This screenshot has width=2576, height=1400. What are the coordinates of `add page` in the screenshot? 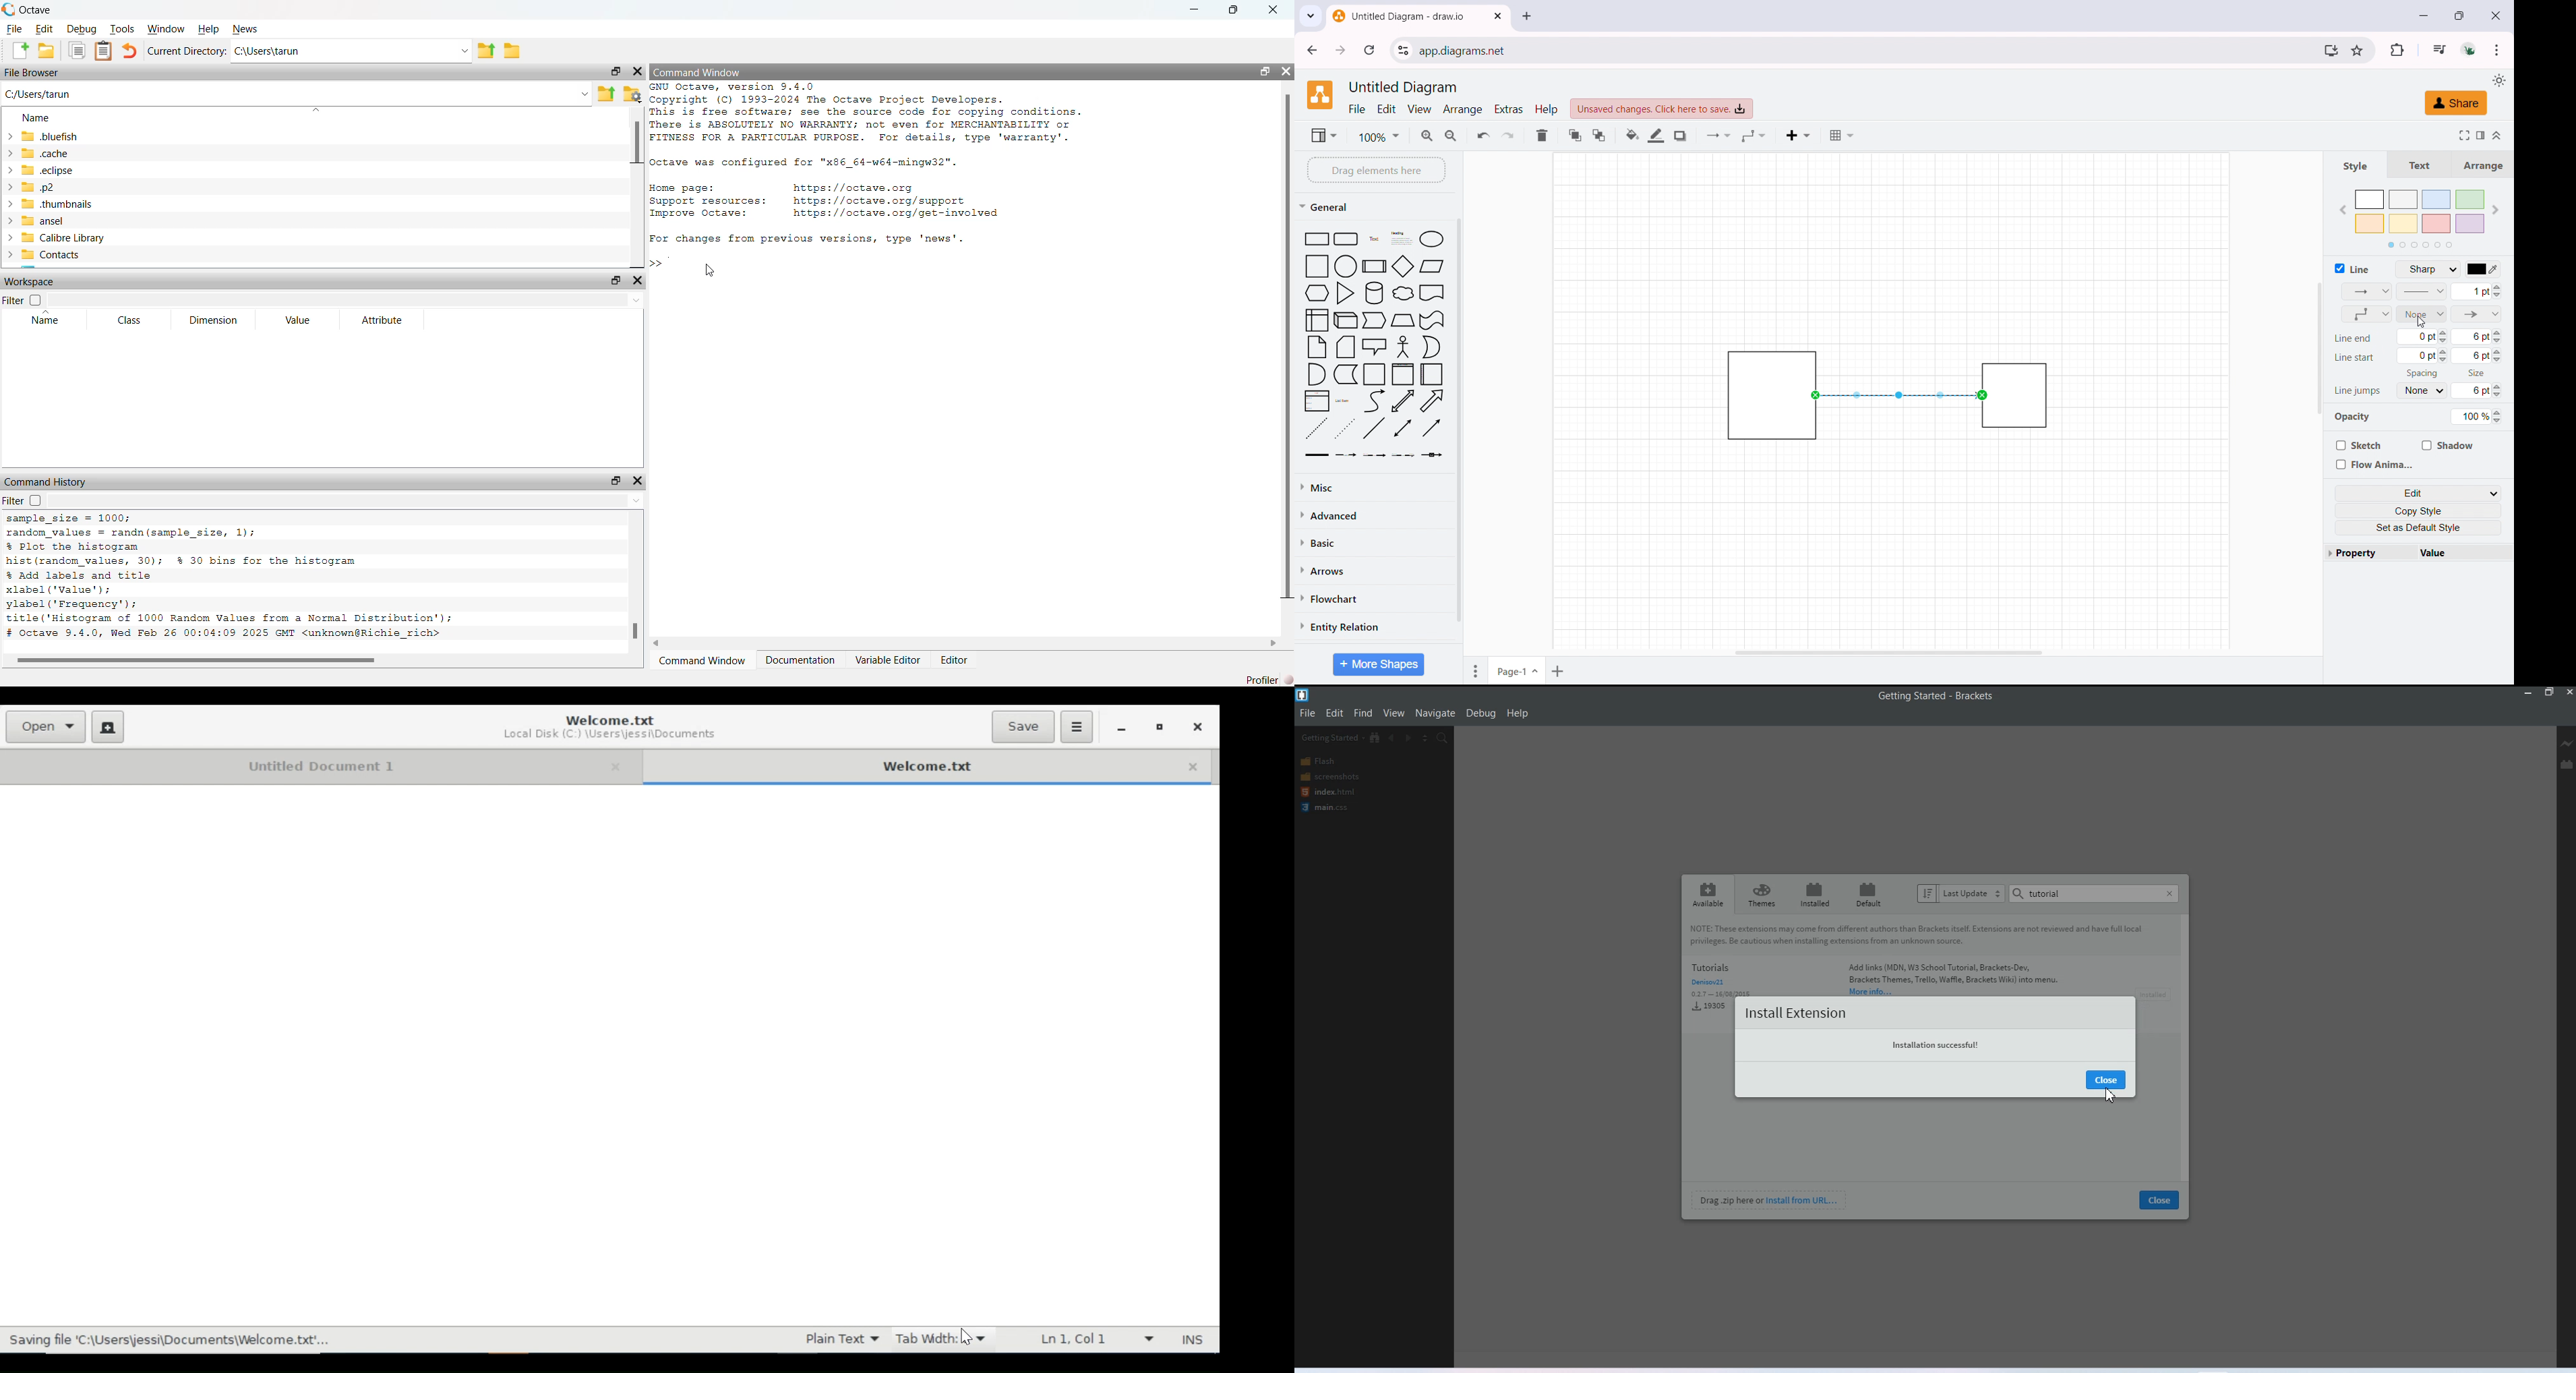 It's located at (1559, 671).